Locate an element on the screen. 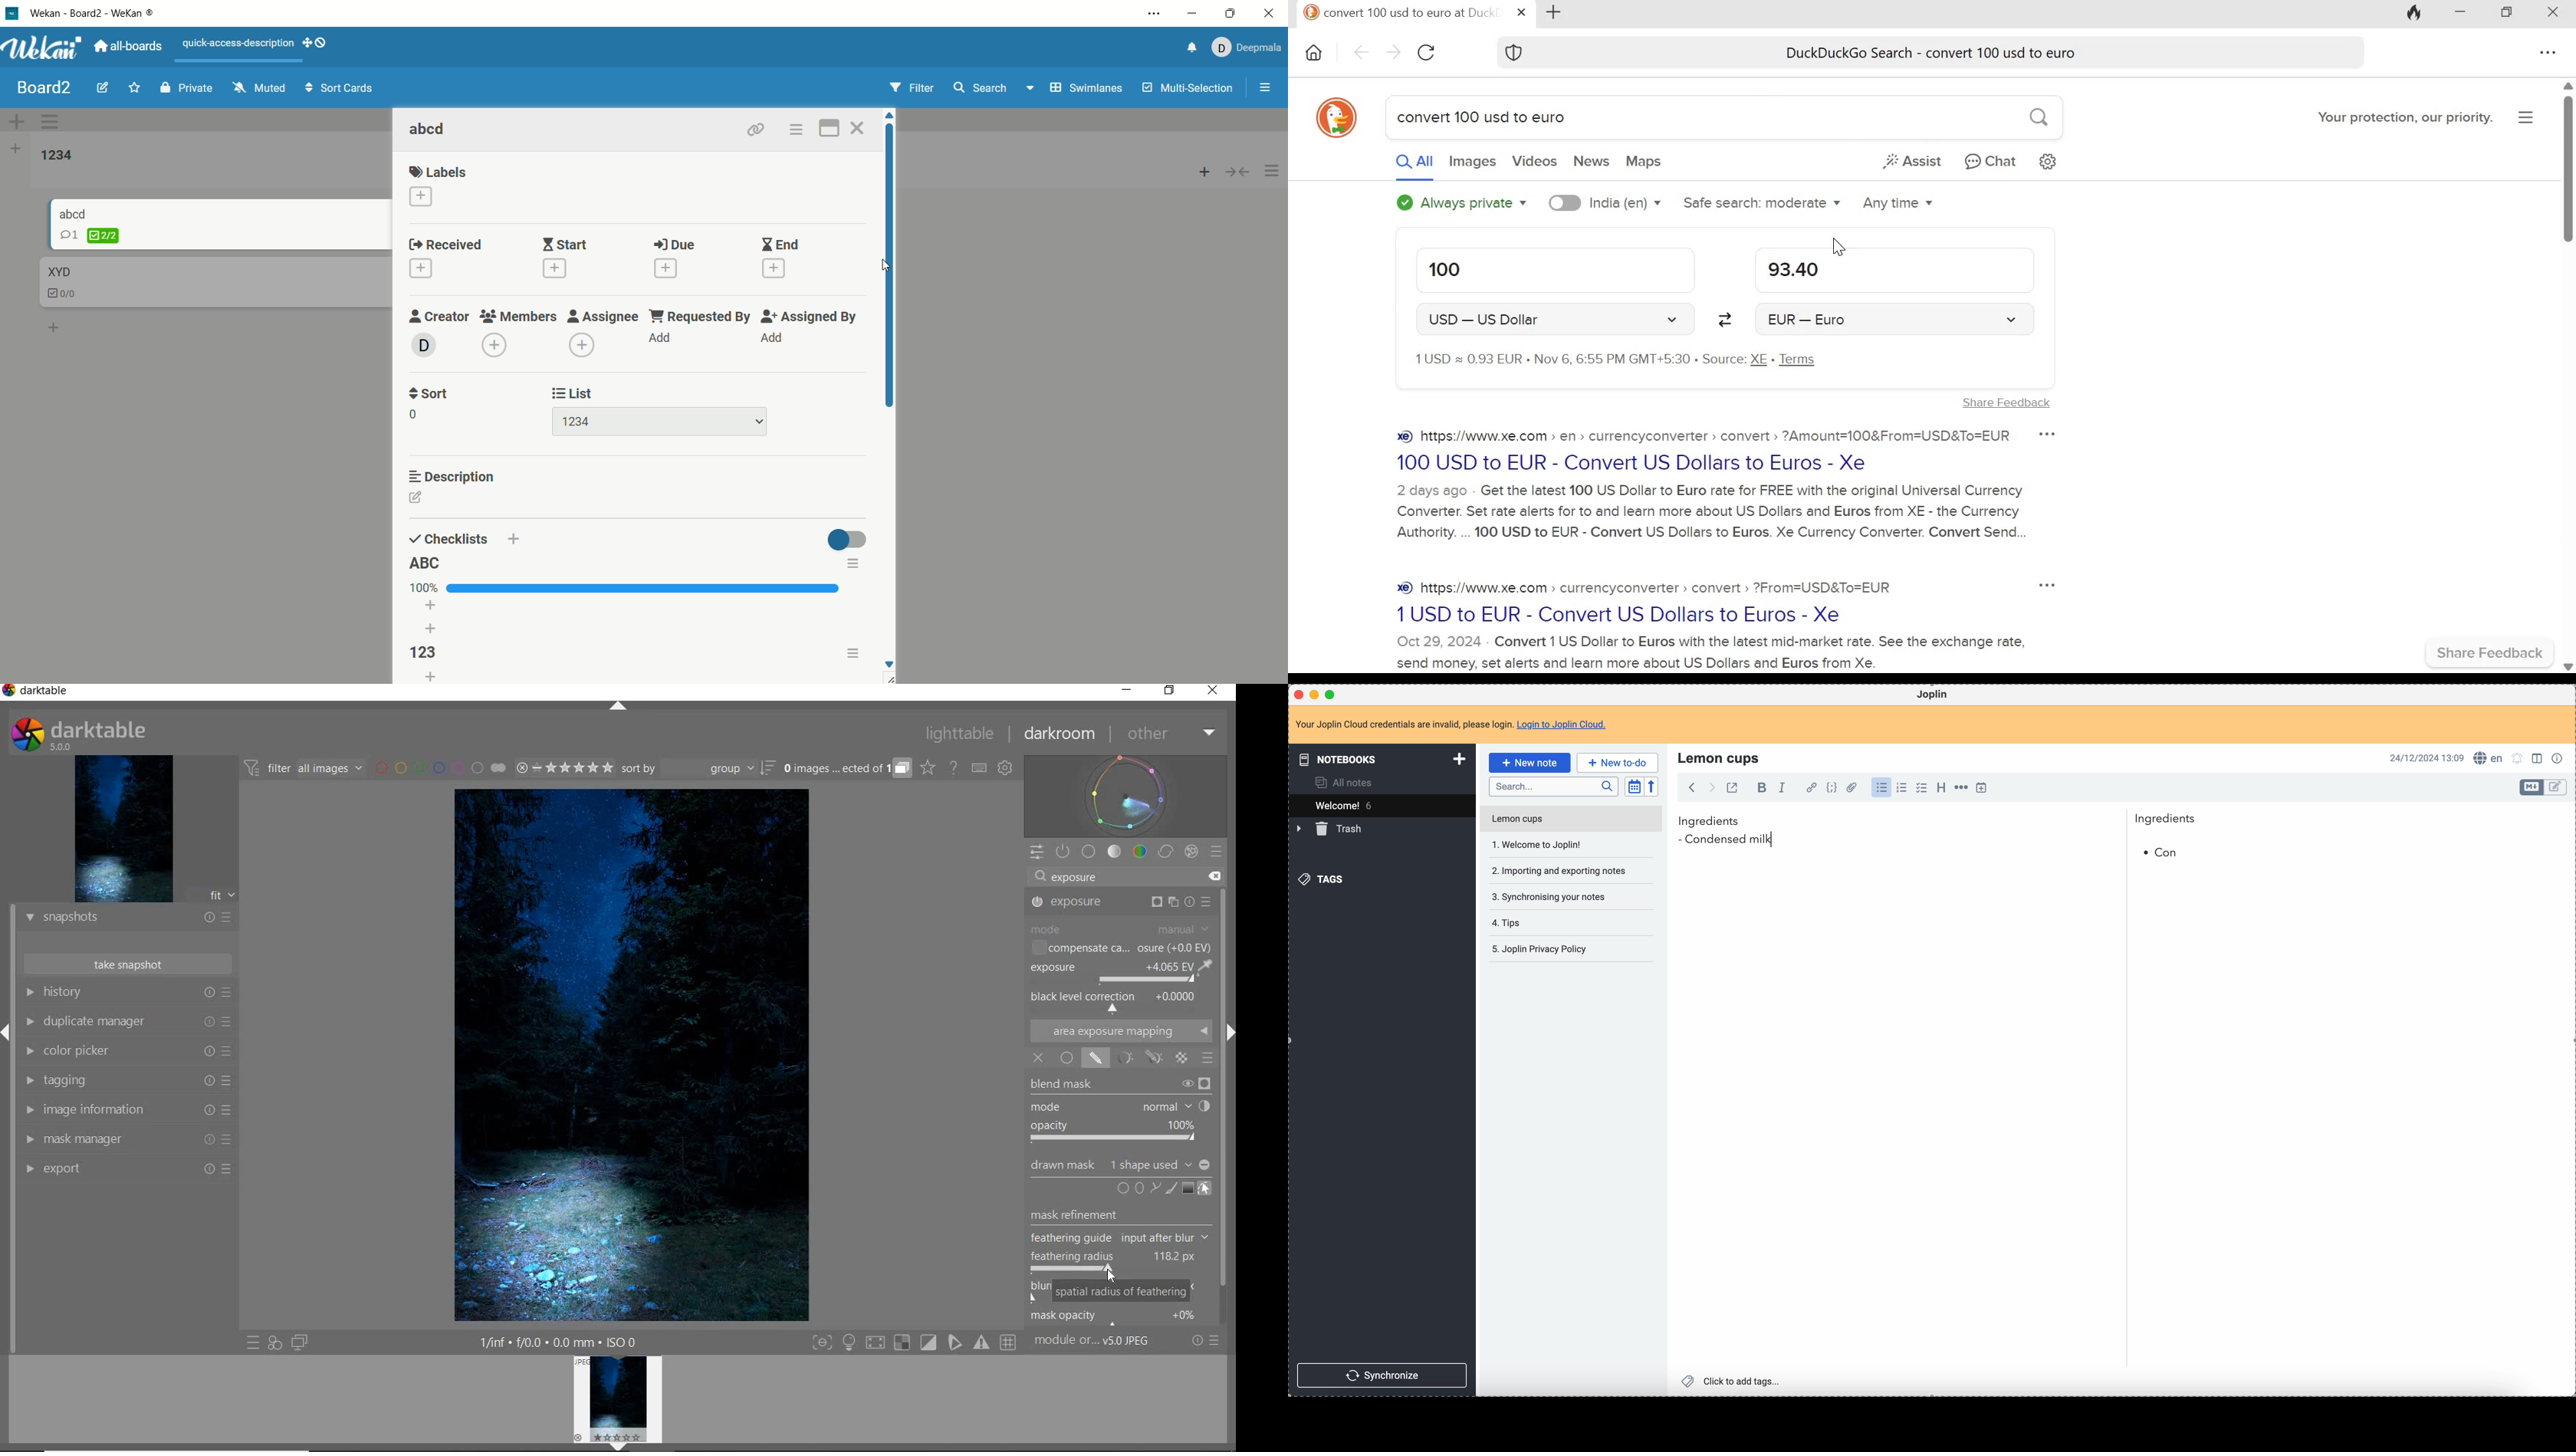 This screenshot has height=1456, width=2576. close is located at coordinates (1300, 695).